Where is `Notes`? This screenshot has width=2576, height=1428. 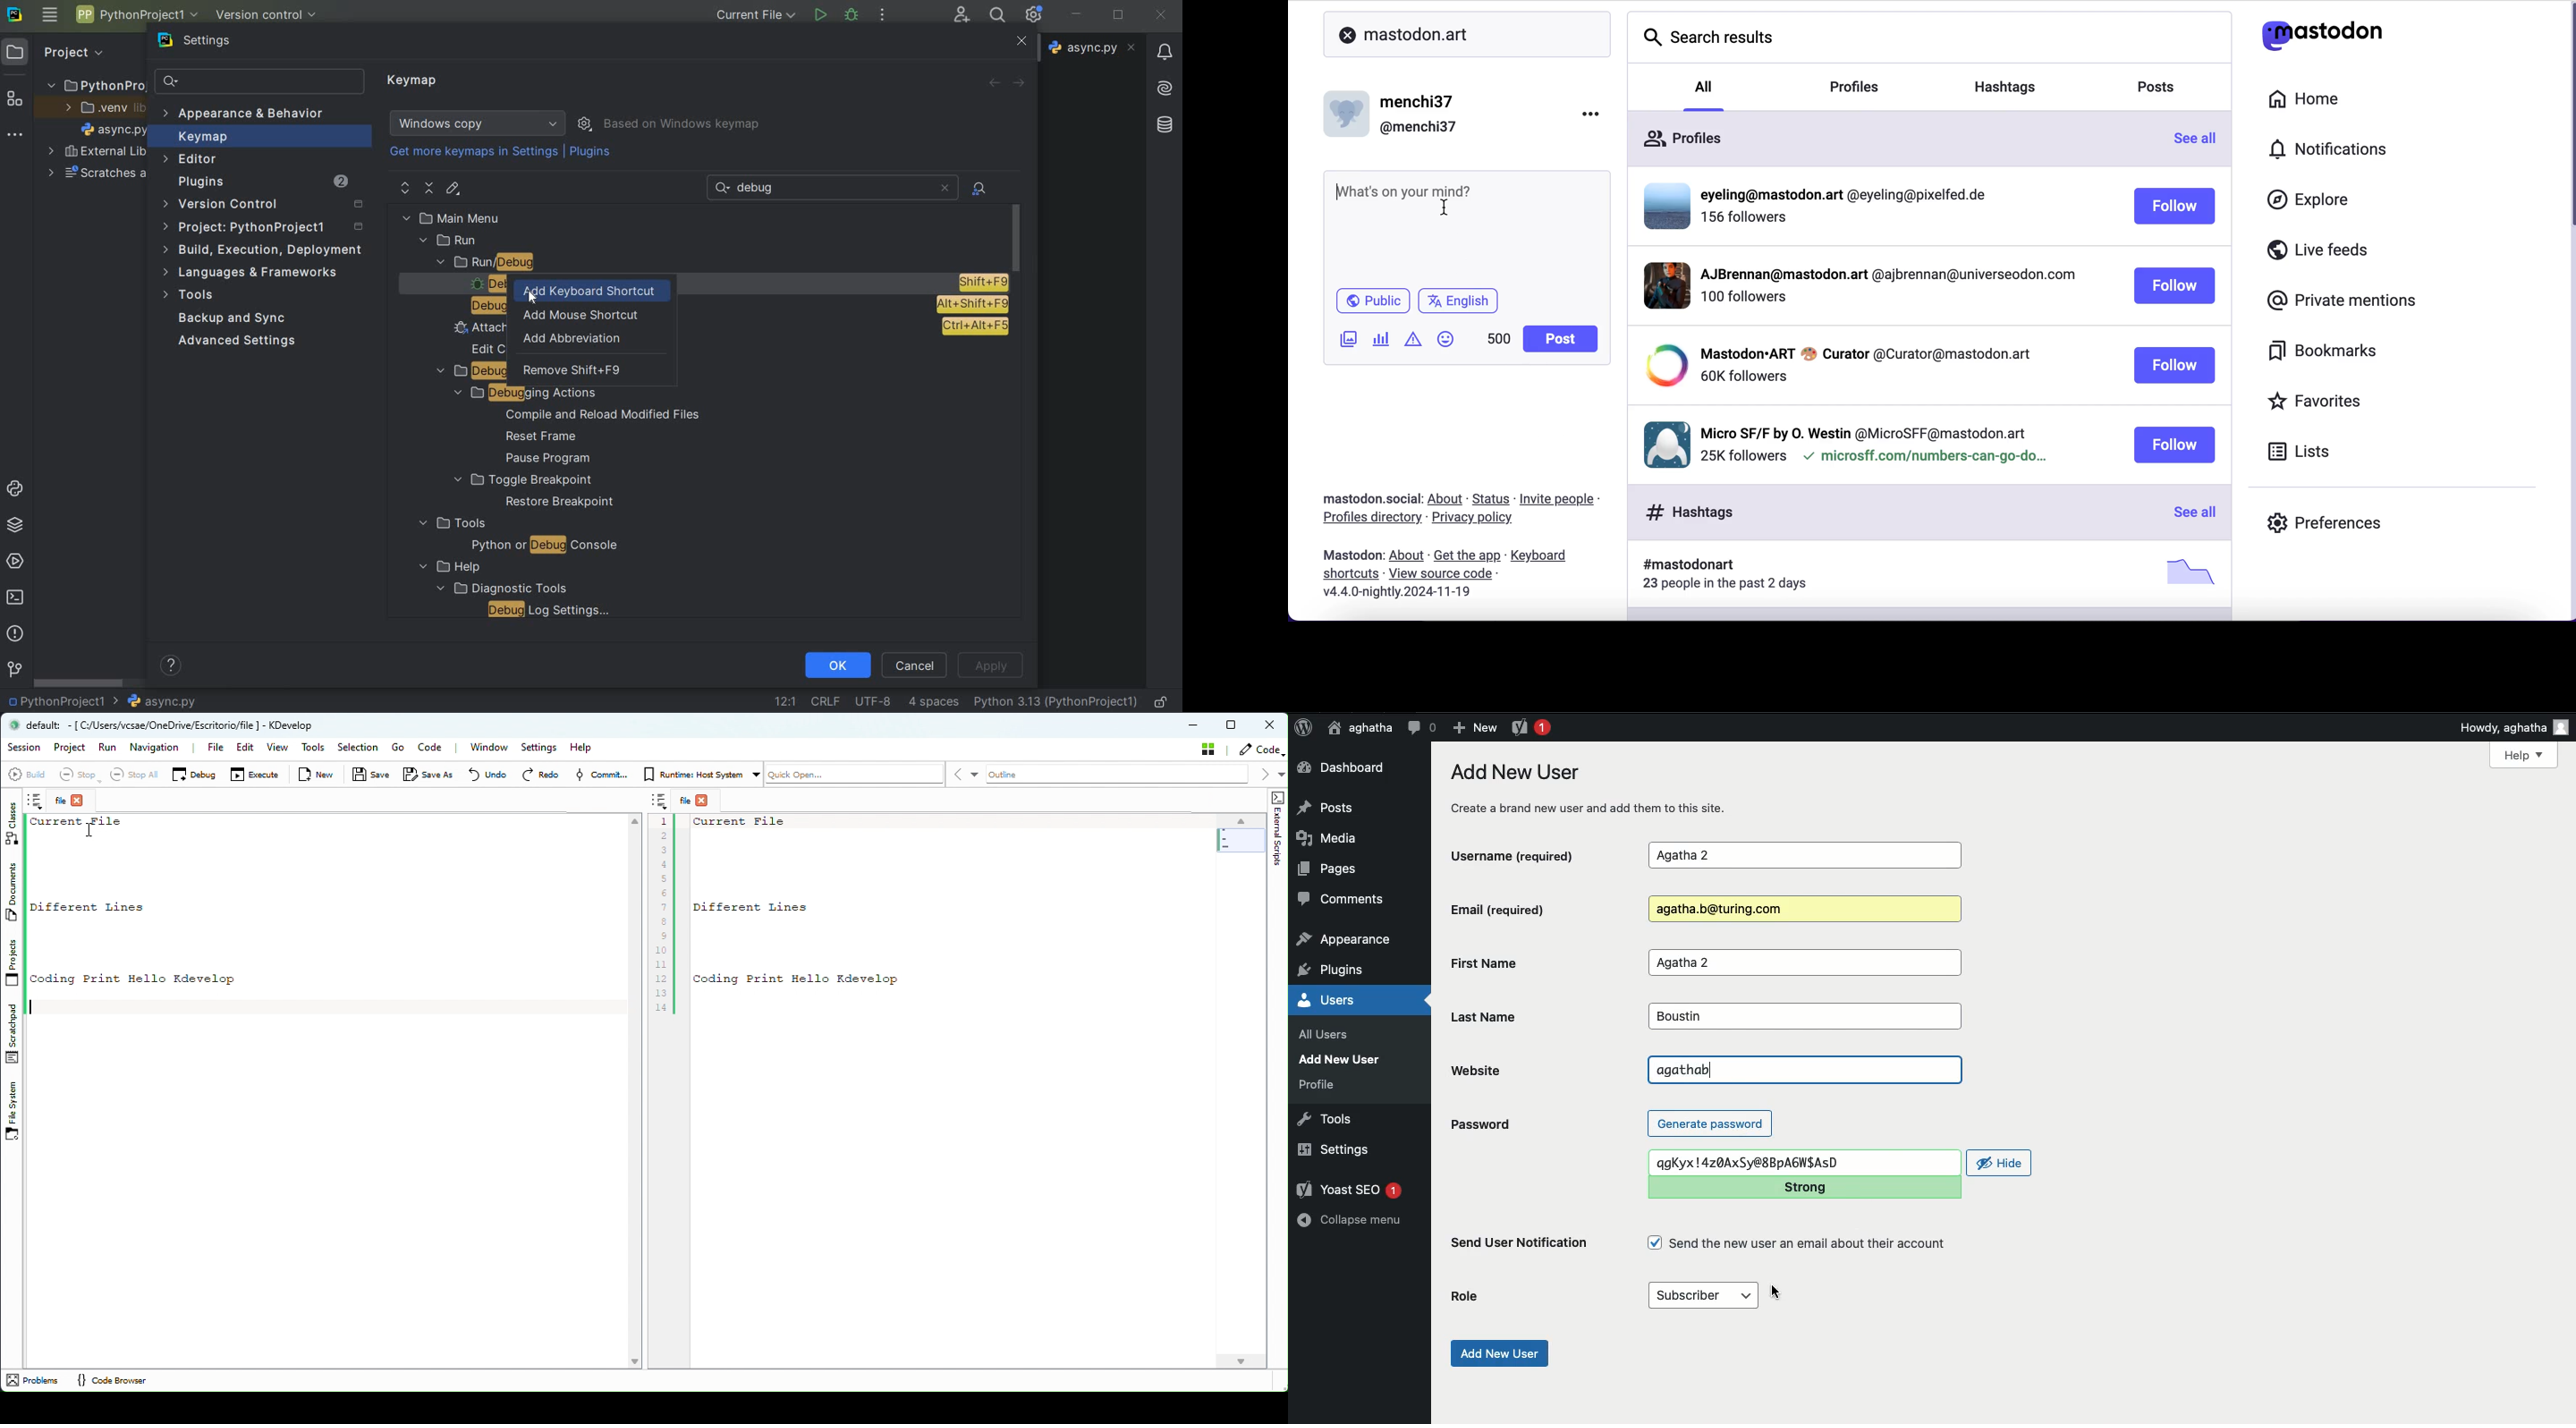
Notes is located at coordinates (658, 801).